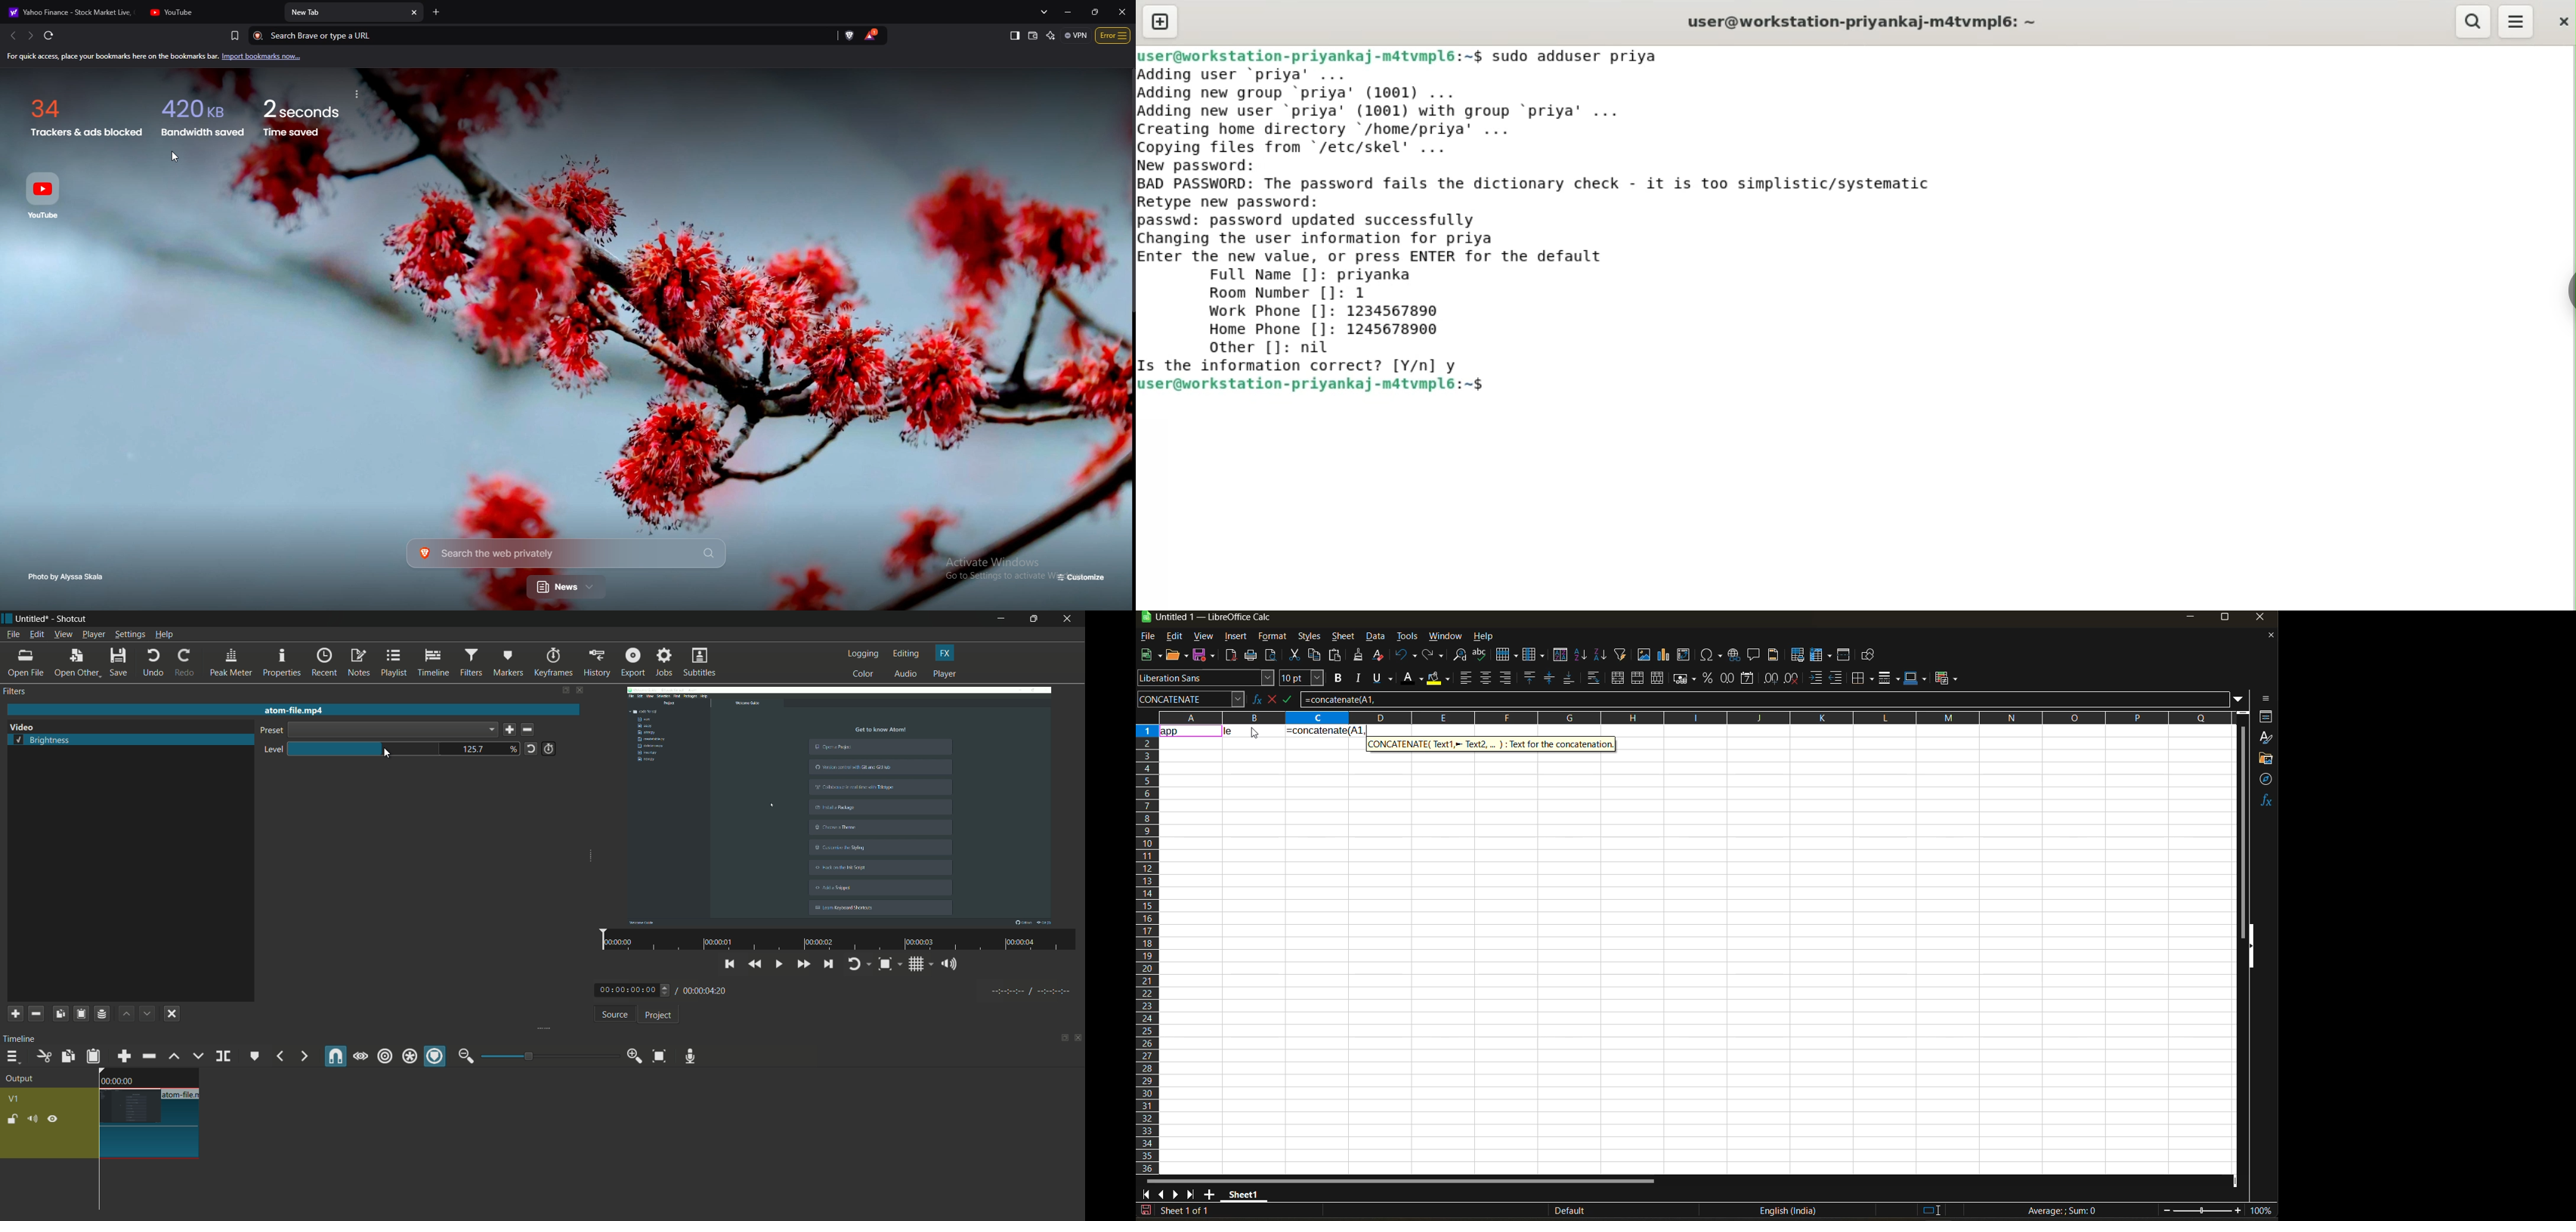 Image resolution: width=2576 pixels, height=1232 pixels. Describe the element at coordinates (1152, 637) in the screenshot. I see `file` at that location.